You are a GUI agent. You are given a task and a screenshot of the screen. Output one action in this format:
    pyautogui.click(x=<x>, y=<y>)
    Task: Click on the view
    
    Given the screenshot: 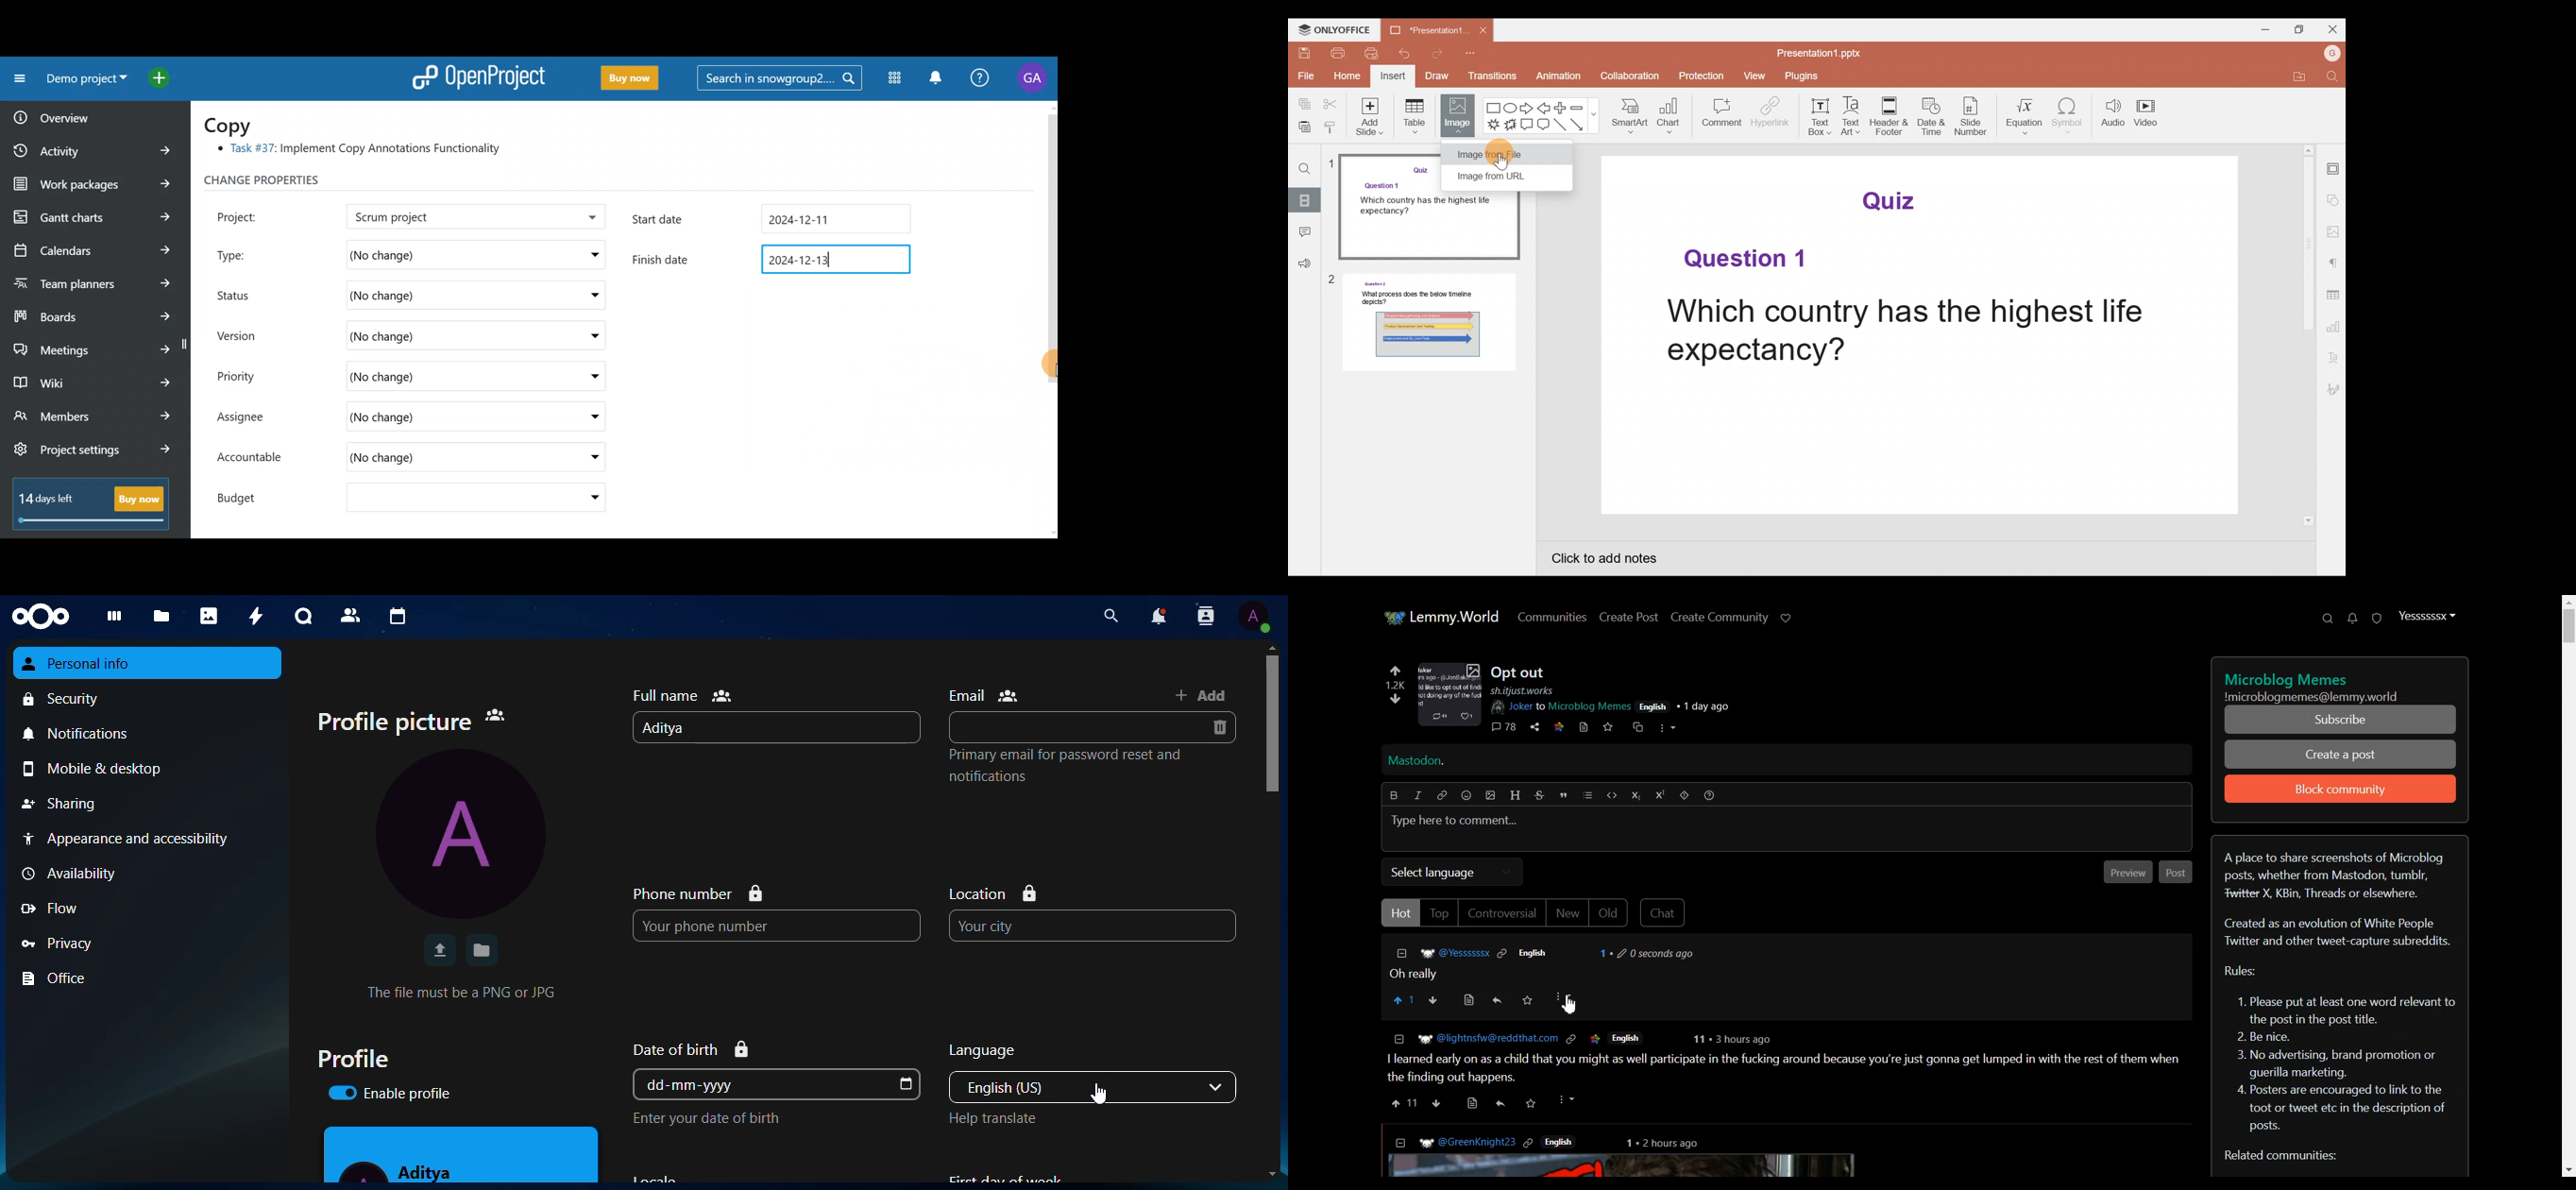 What is the action you would take?
    pyautogui.click(x=1472, y=1102)
    